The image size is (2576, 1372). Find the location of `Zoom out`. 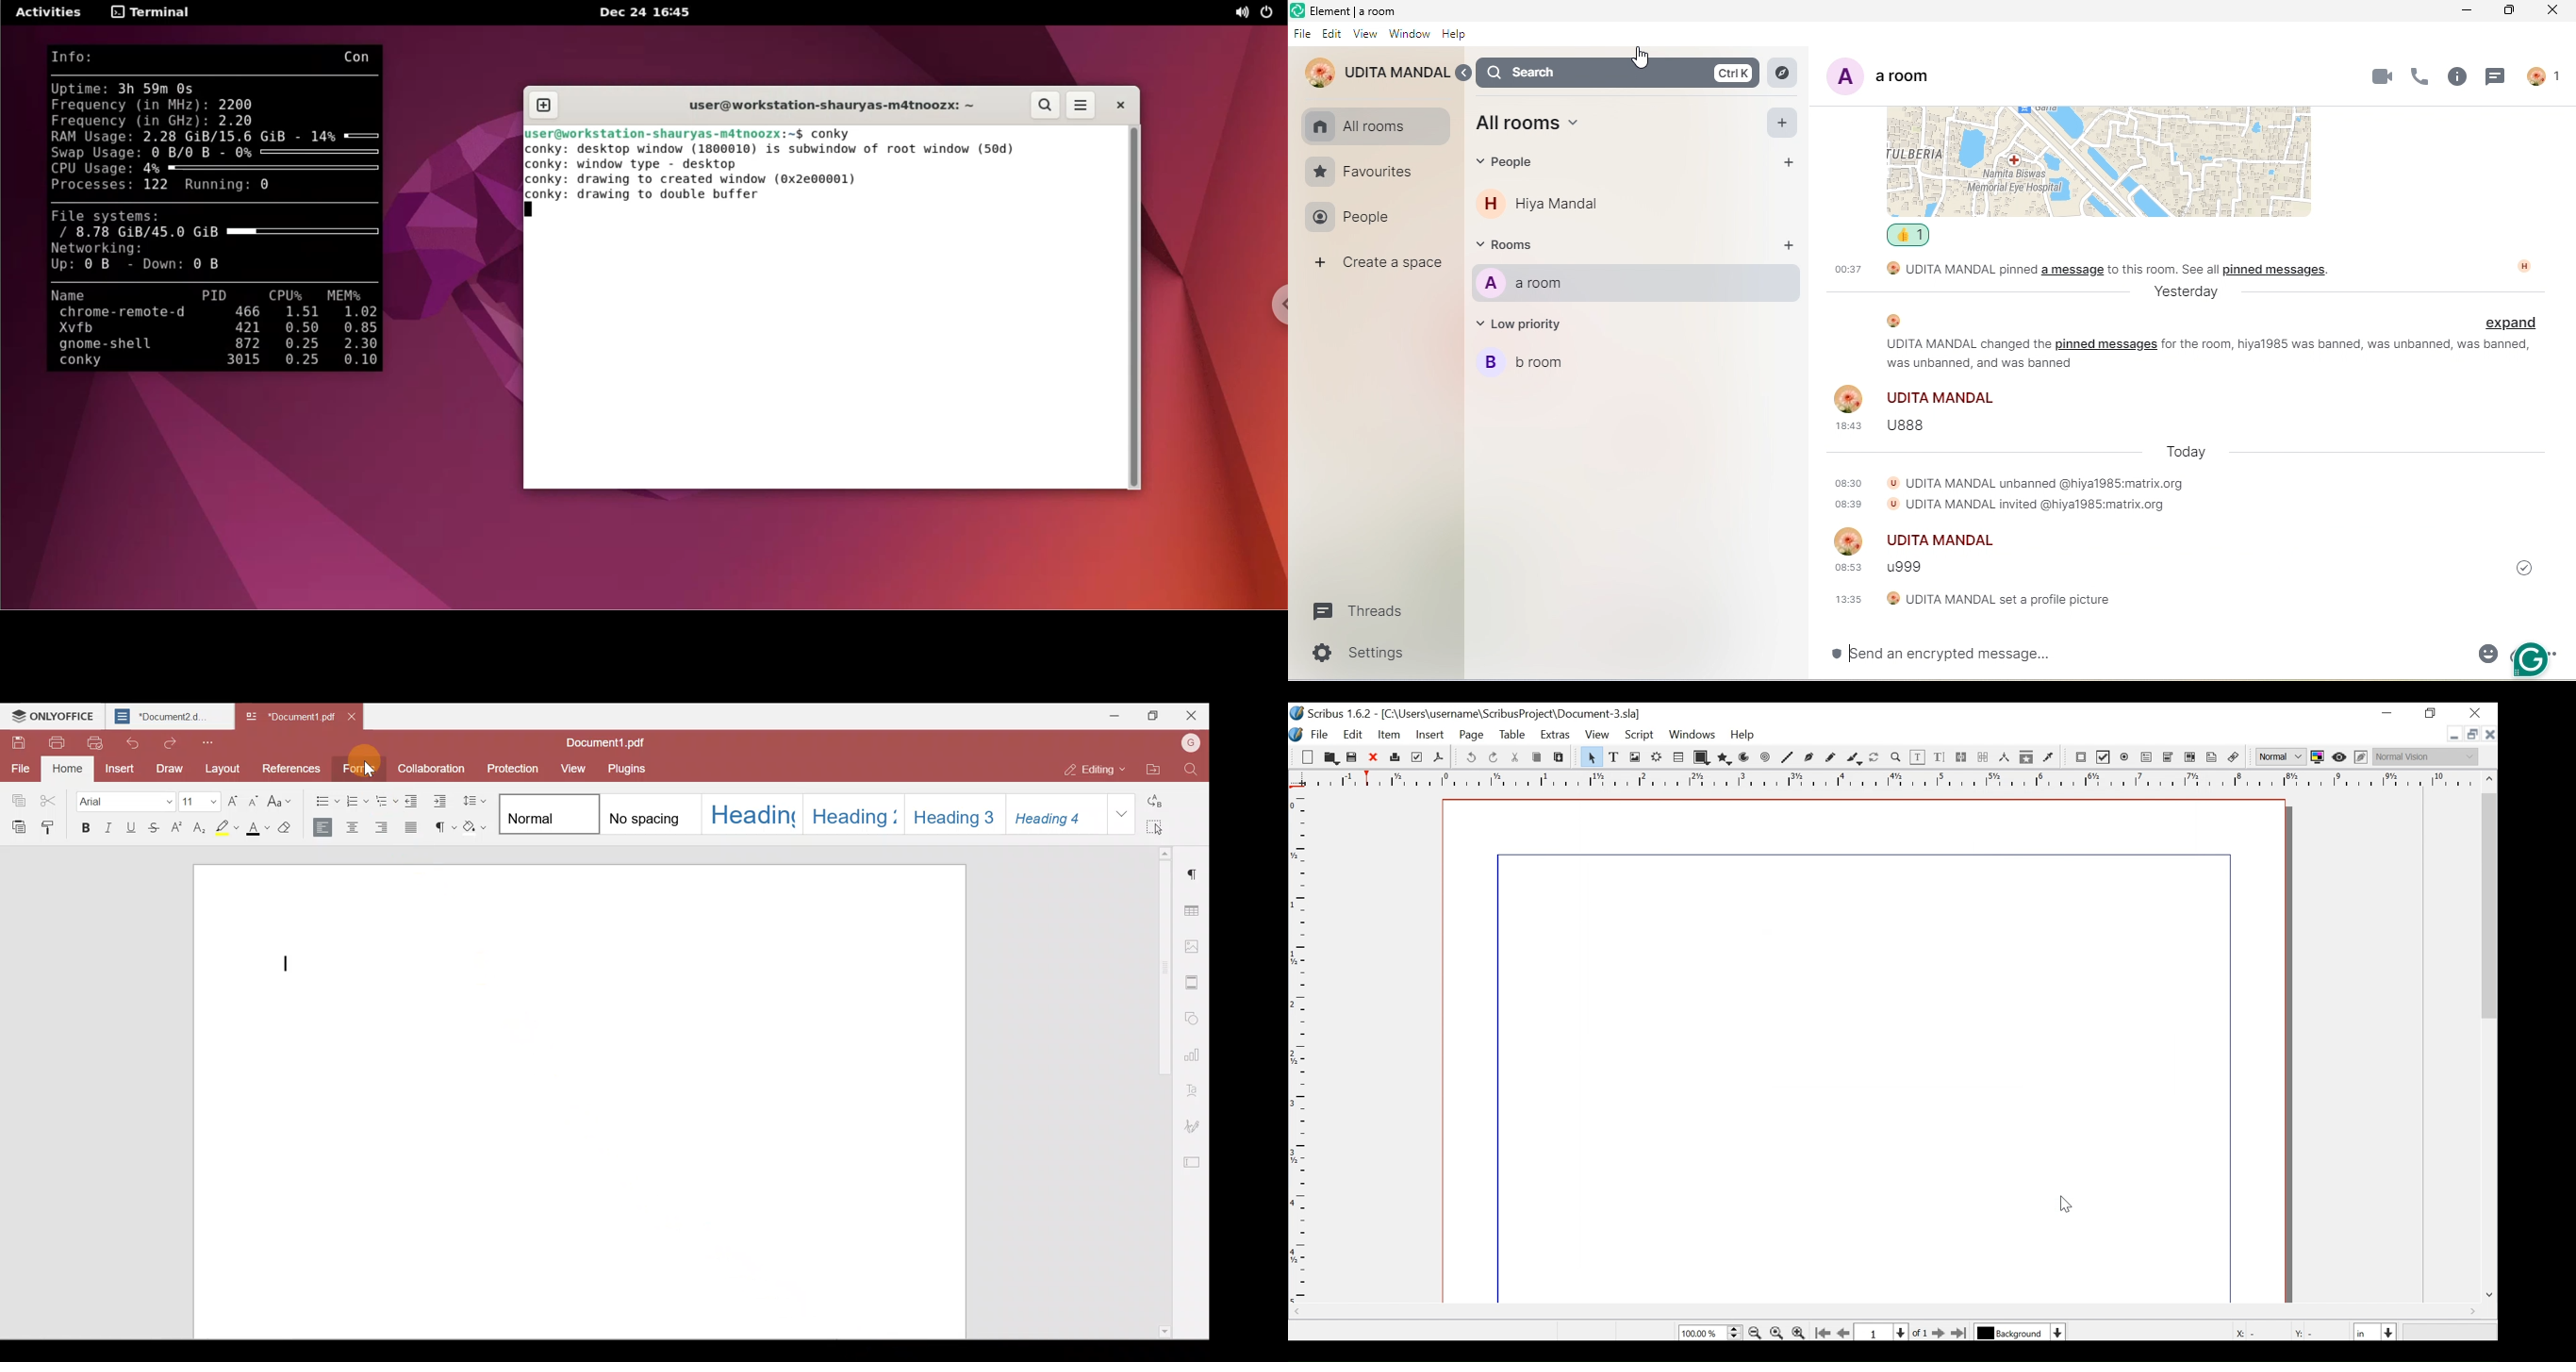

Zoom out is located at coordinates (1756, 1332).